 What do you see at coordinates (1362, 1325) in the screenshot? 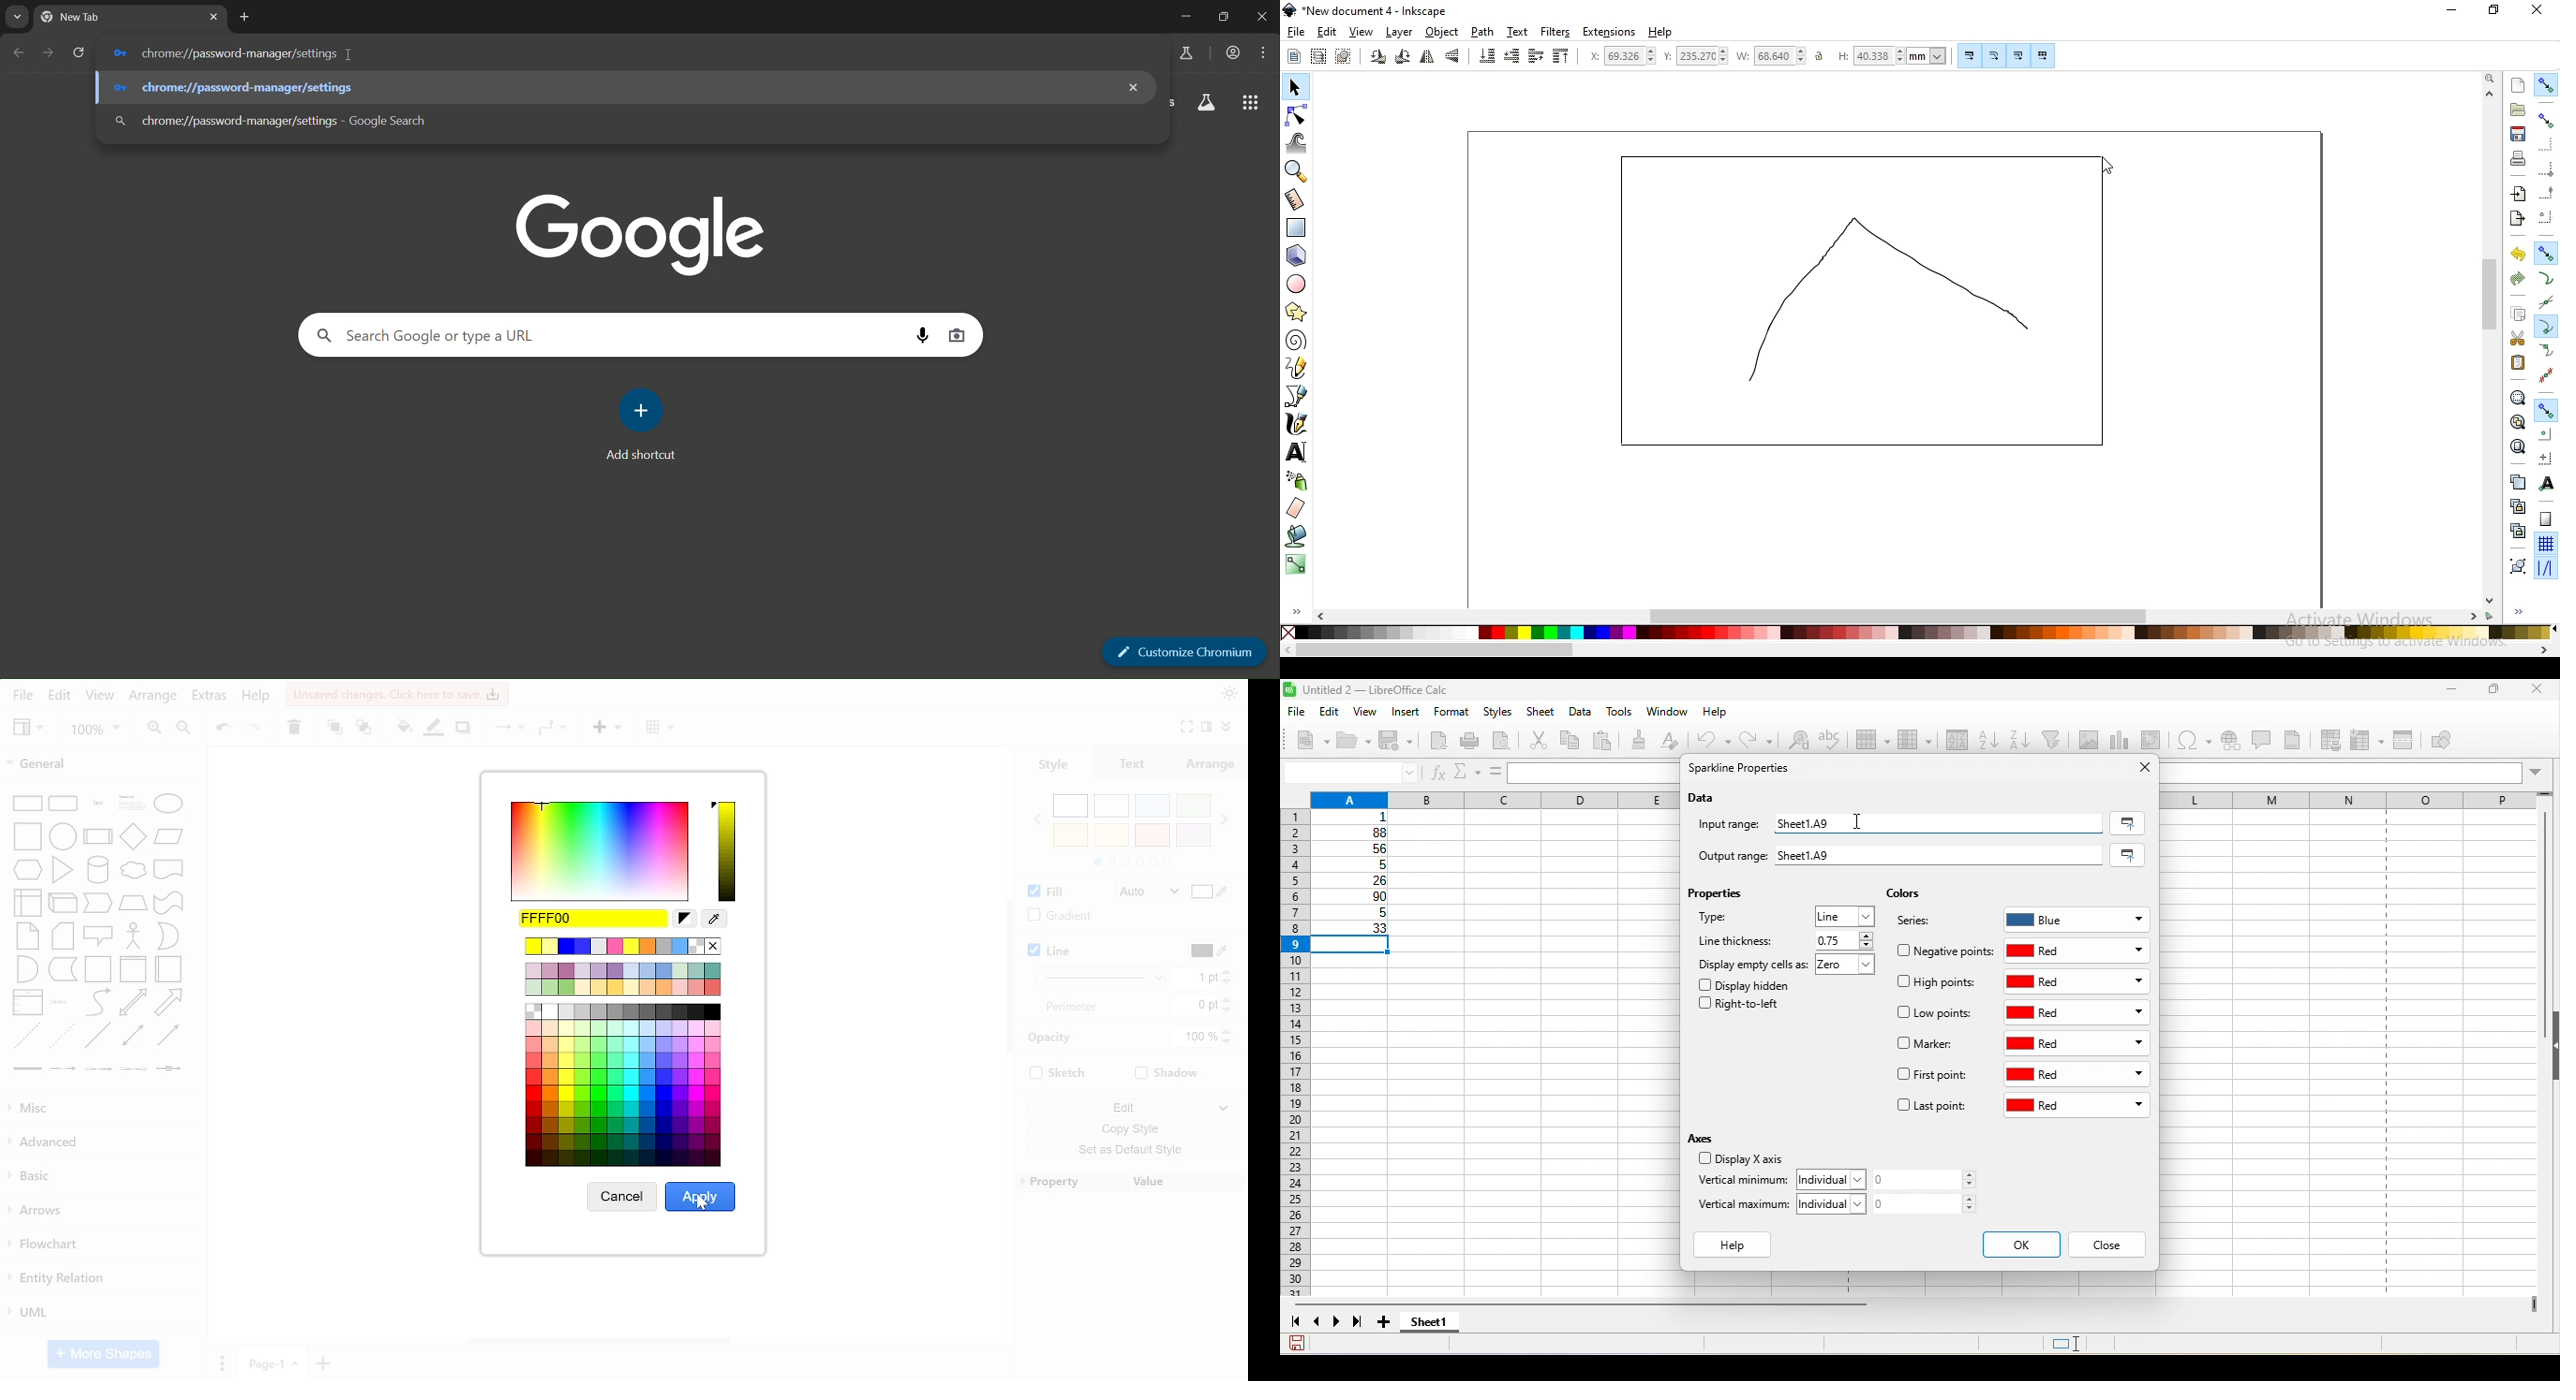
I see `scroll to last sheet` at bounding box center [1362, 1325].